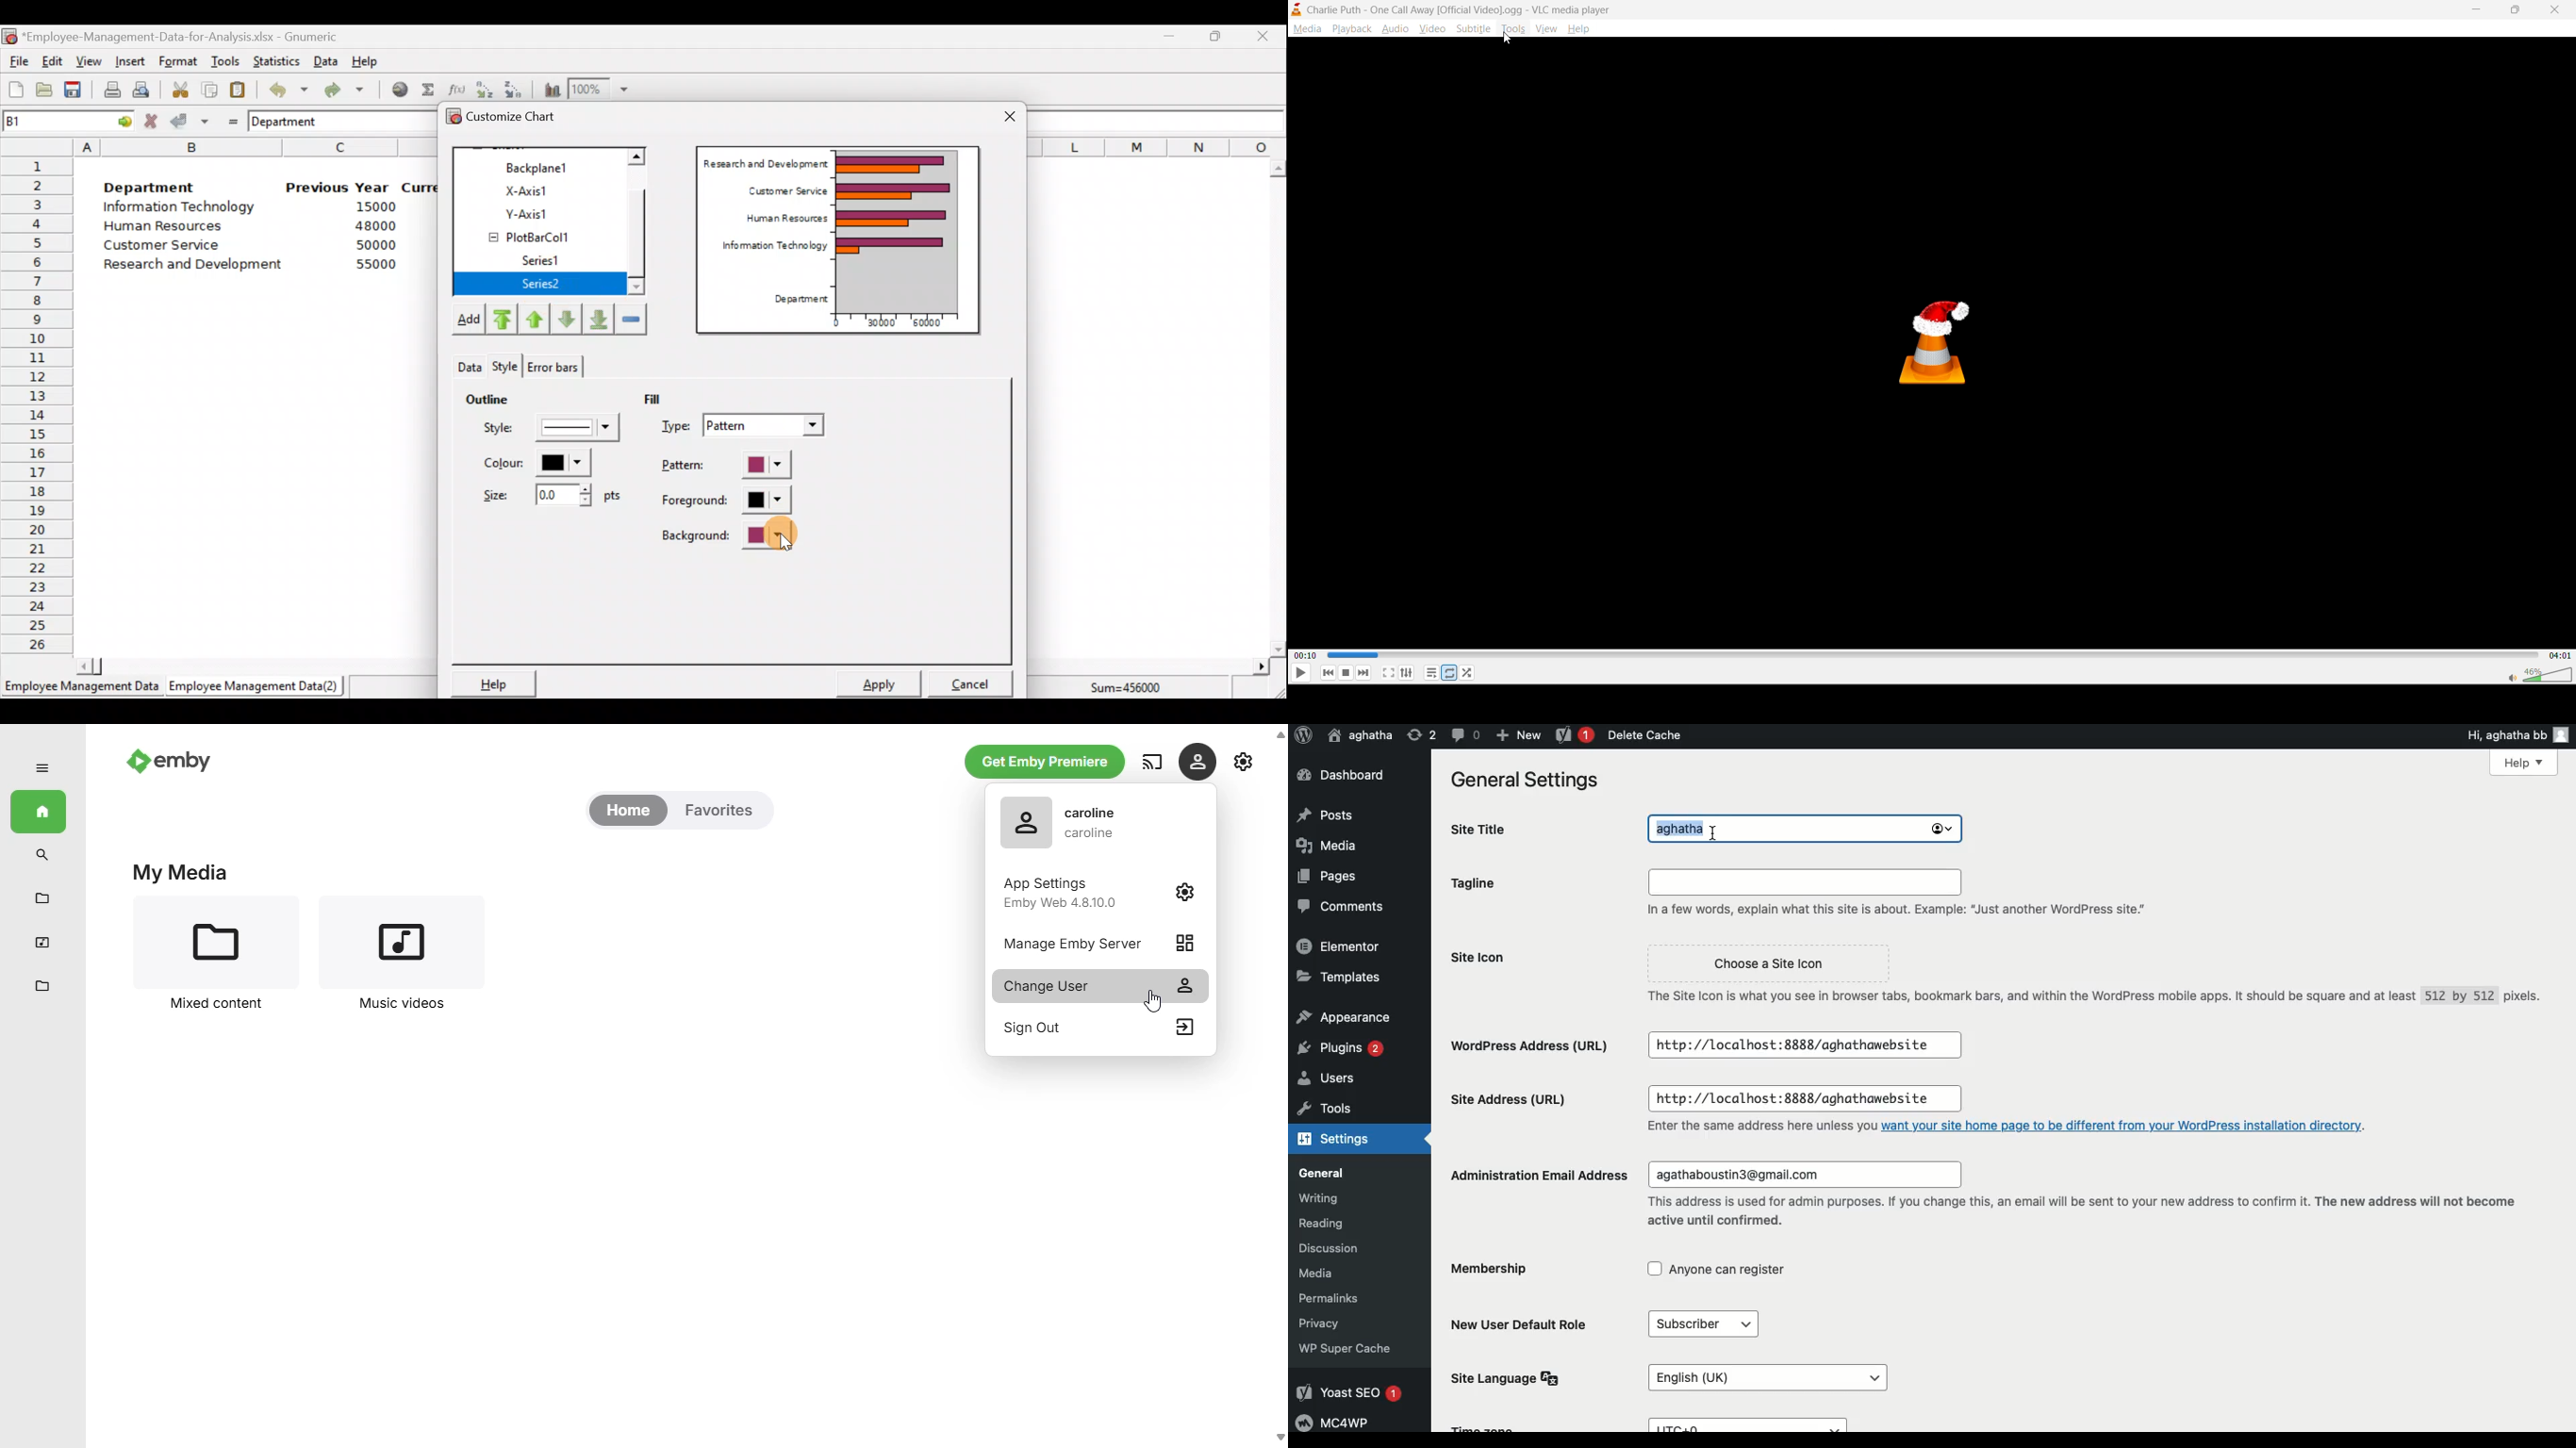 This screenshot has width=2576, height=1456. I want to click on MC4WP, so click(1335, 1422).